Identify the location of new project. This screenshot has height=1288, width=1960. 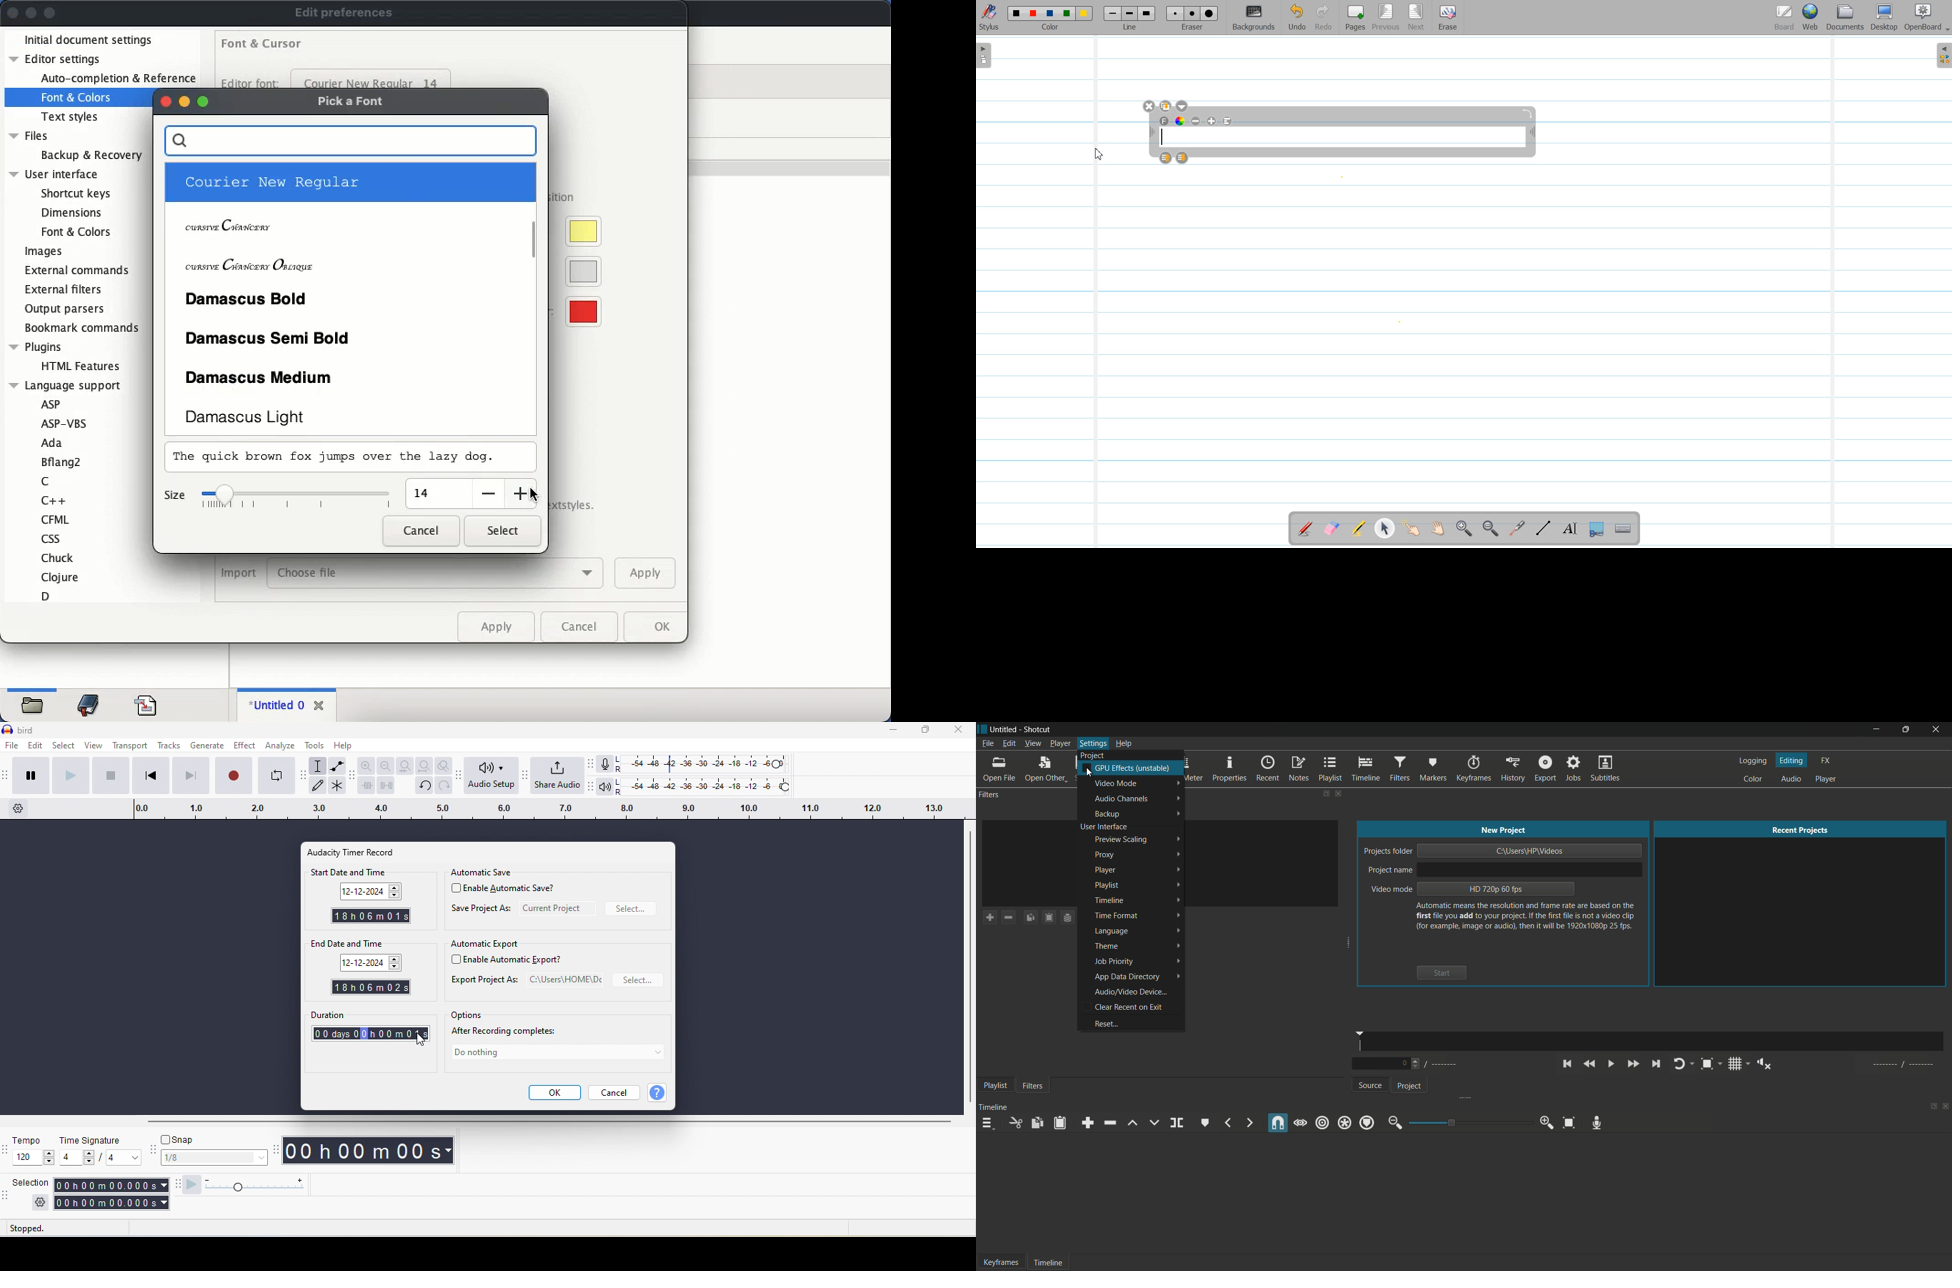
(1503, 830).